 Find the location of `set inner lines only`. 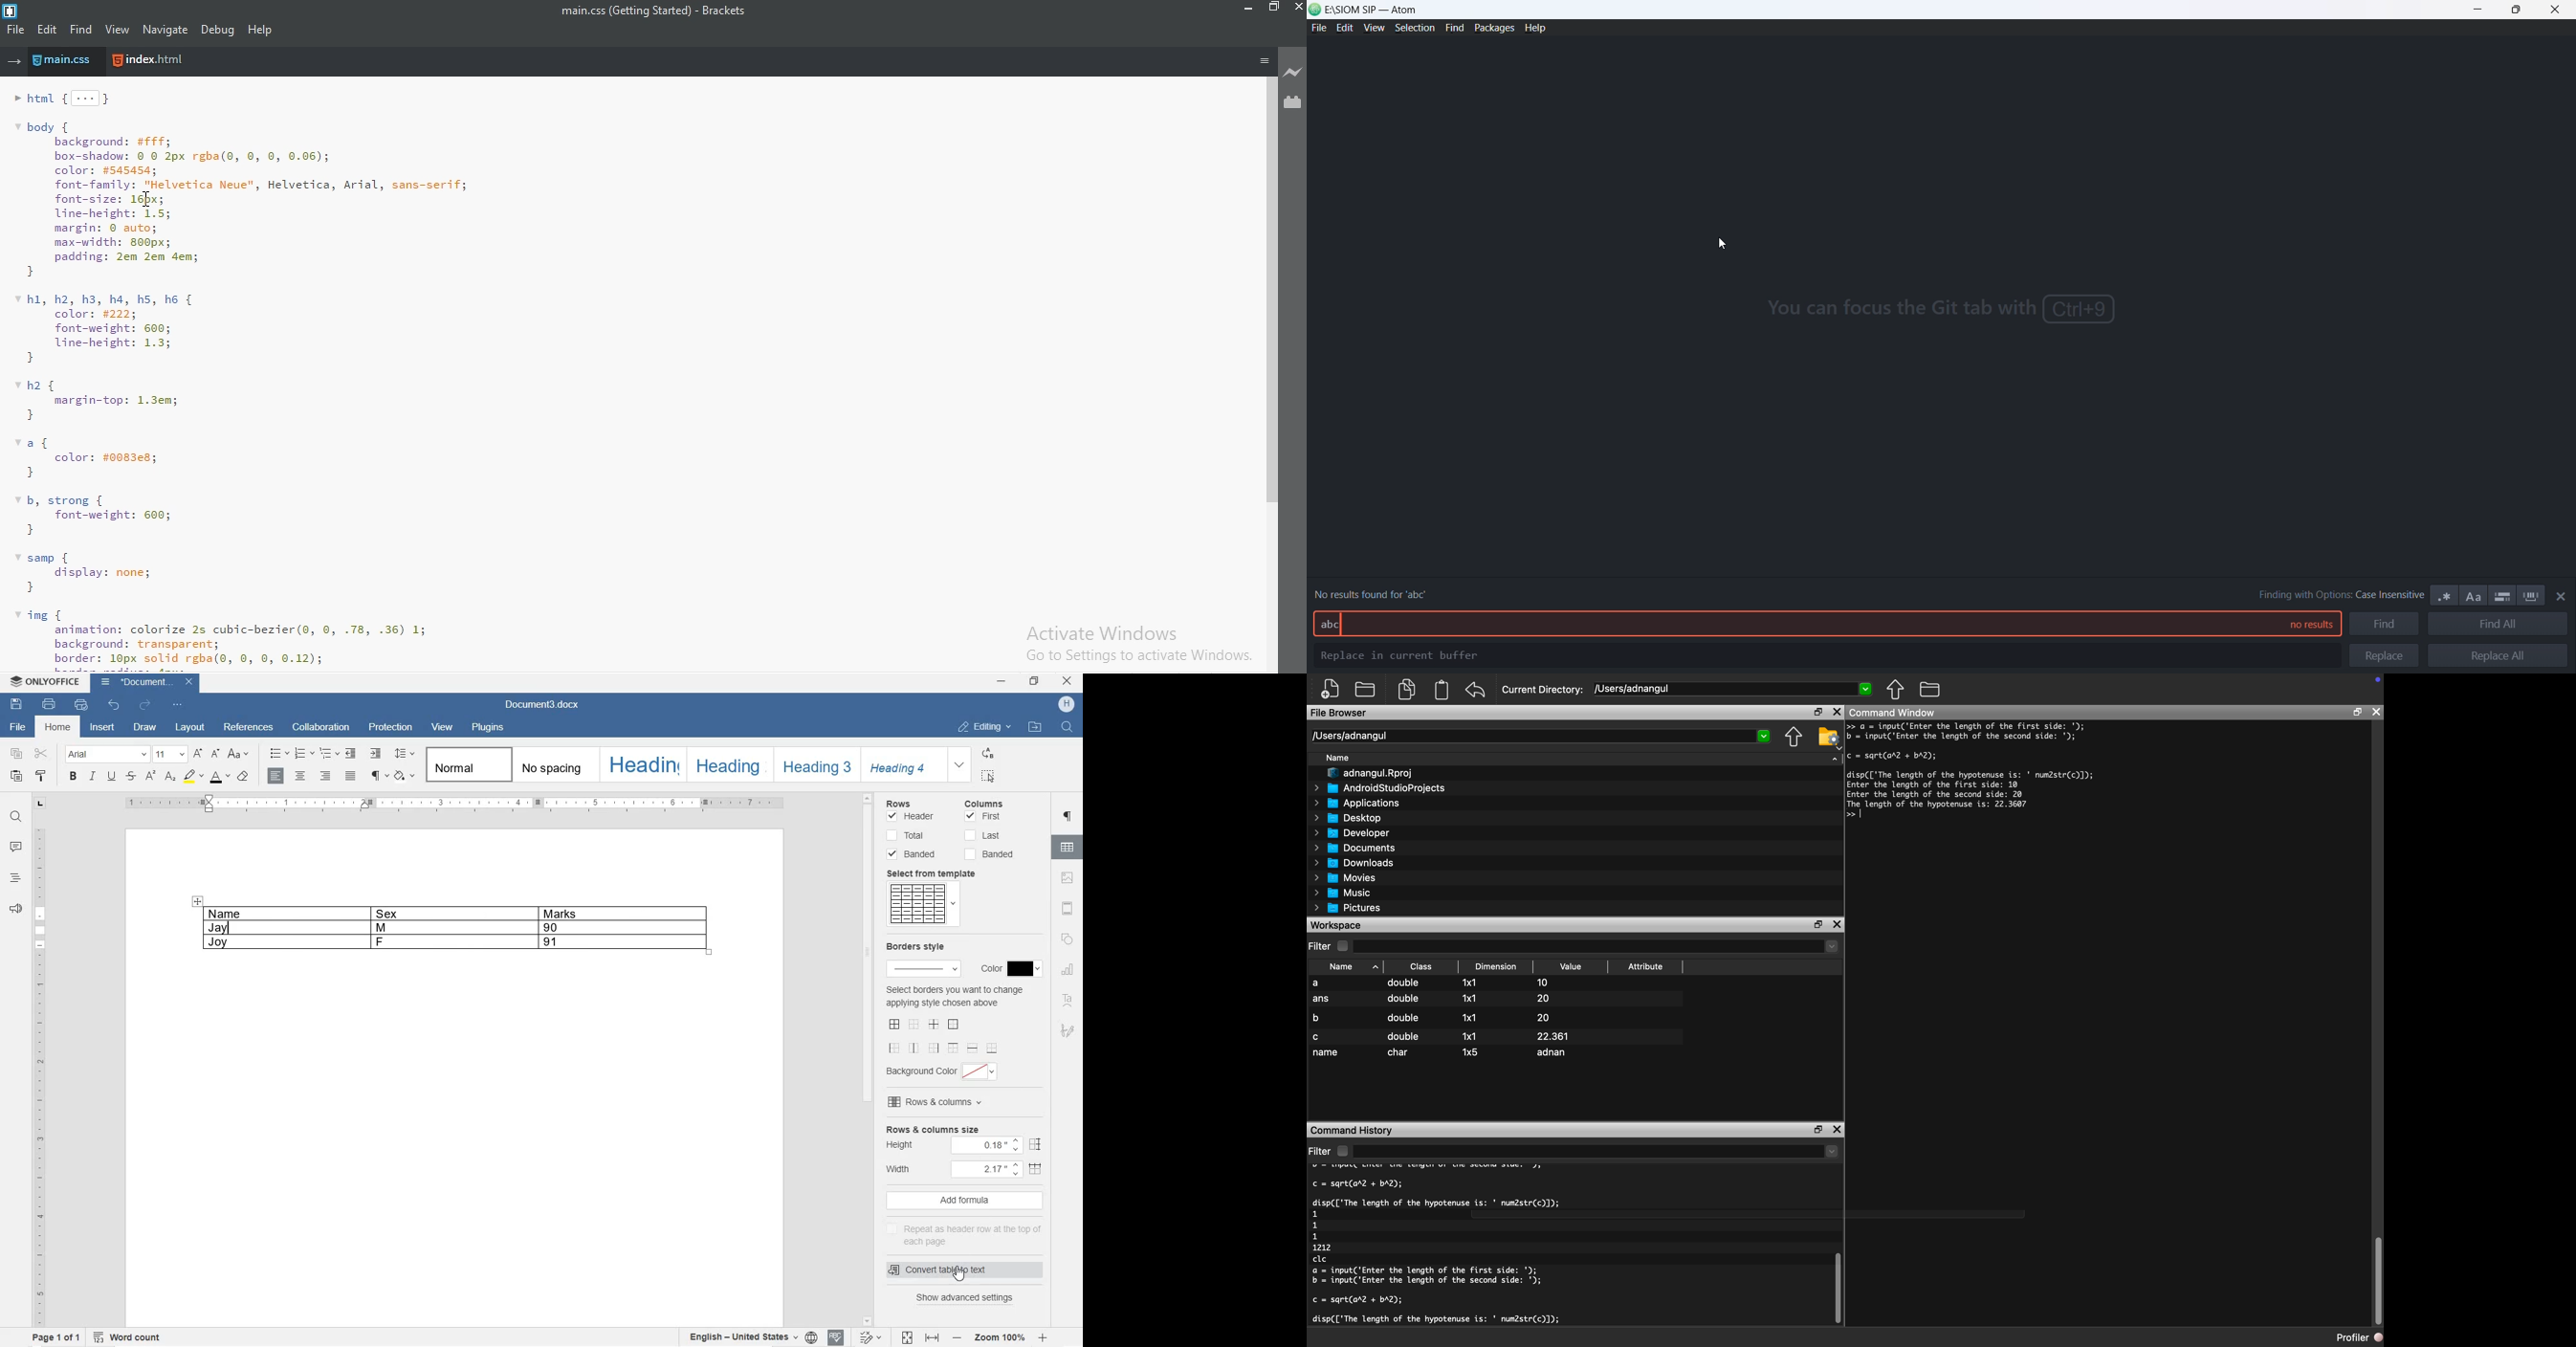

set inner lines only is located at coordinates (933, 1024).